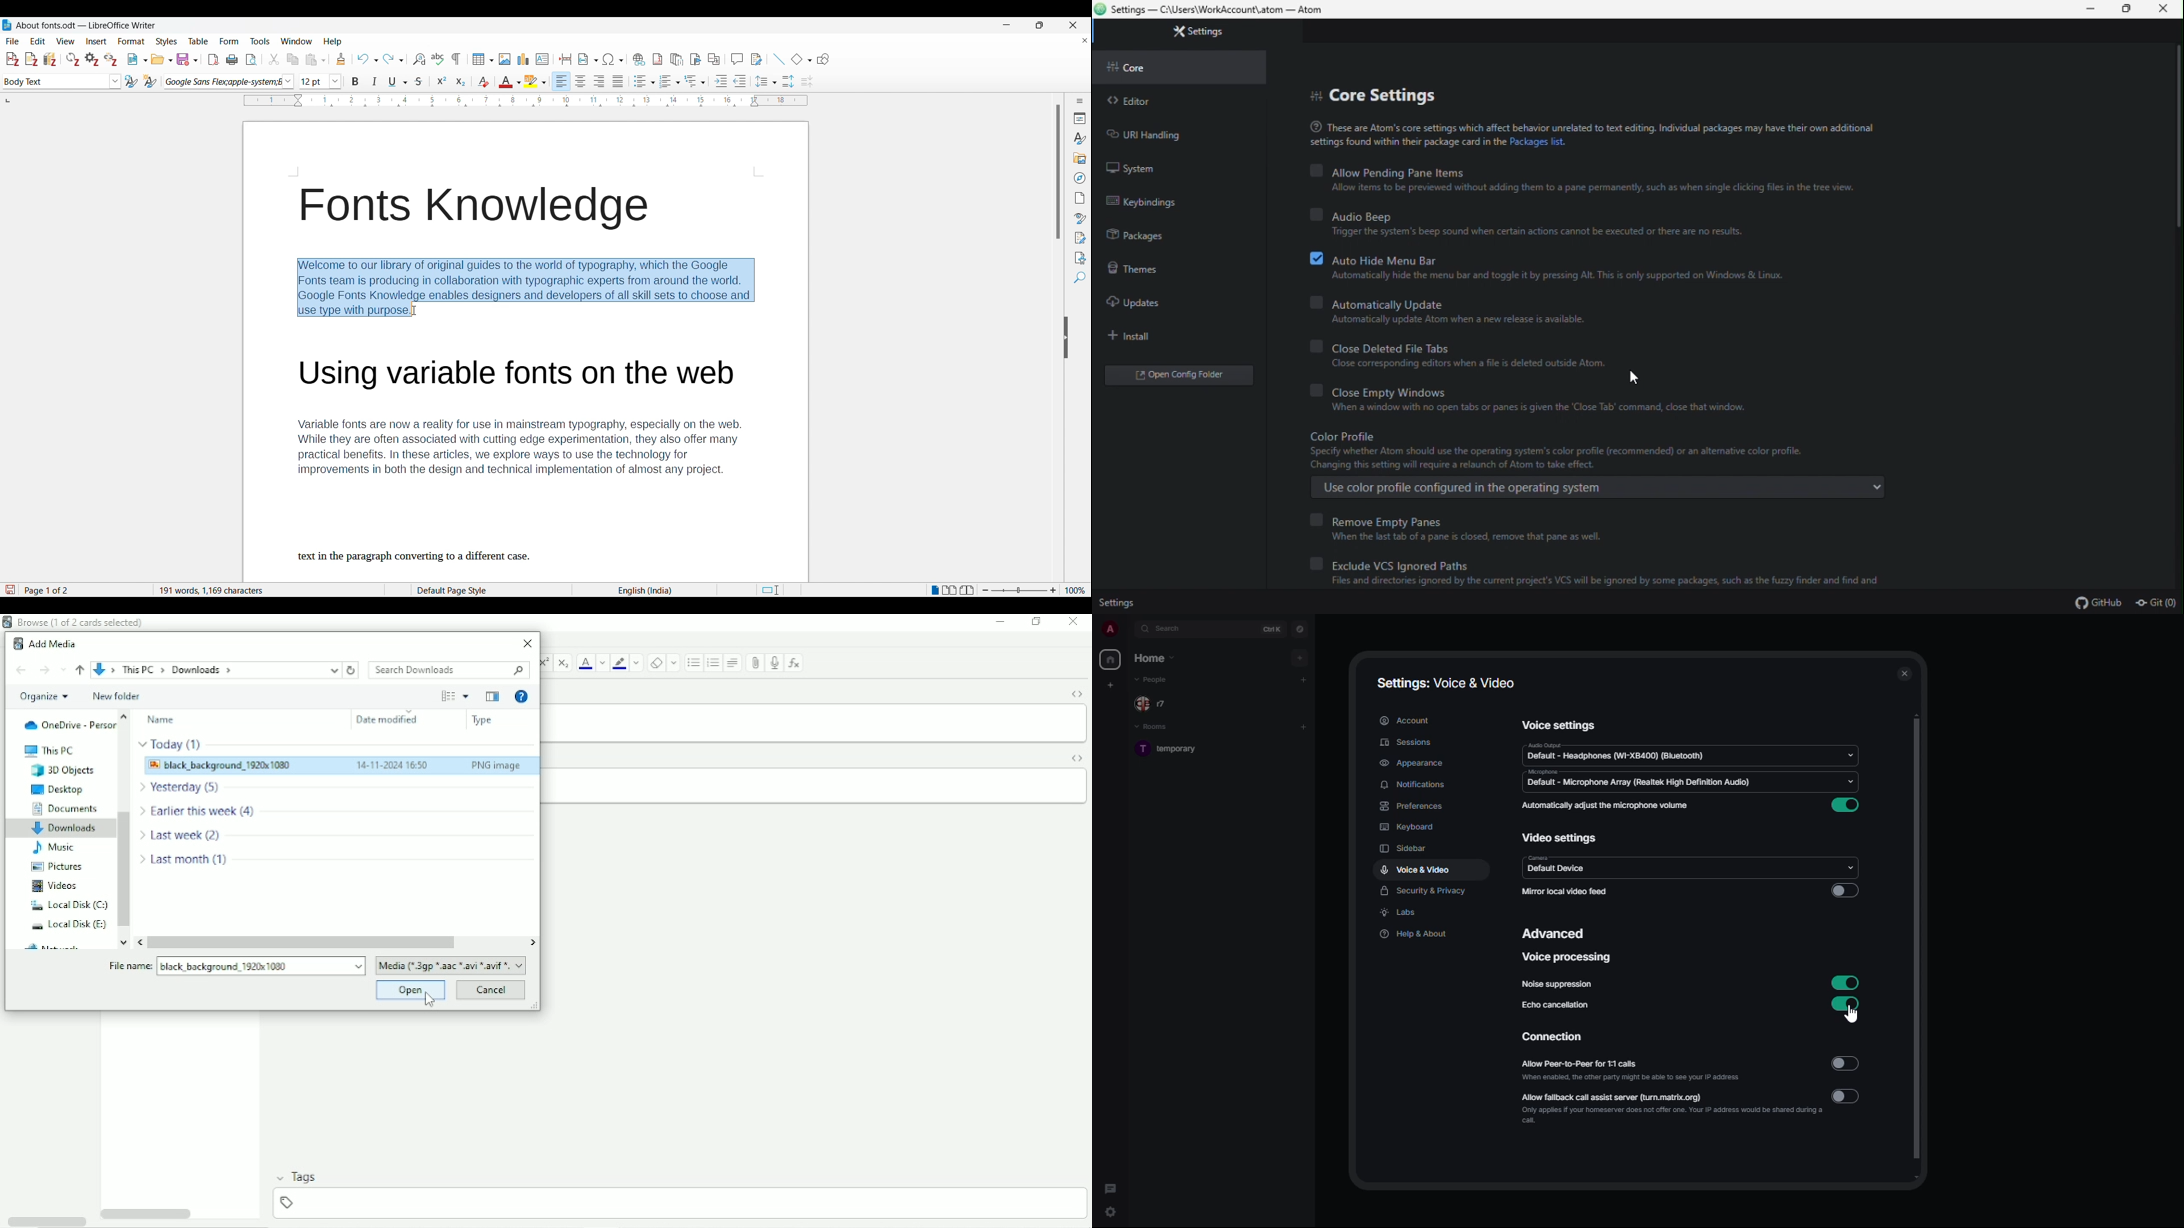  I want to click on cursor, so click(1854, 1016).